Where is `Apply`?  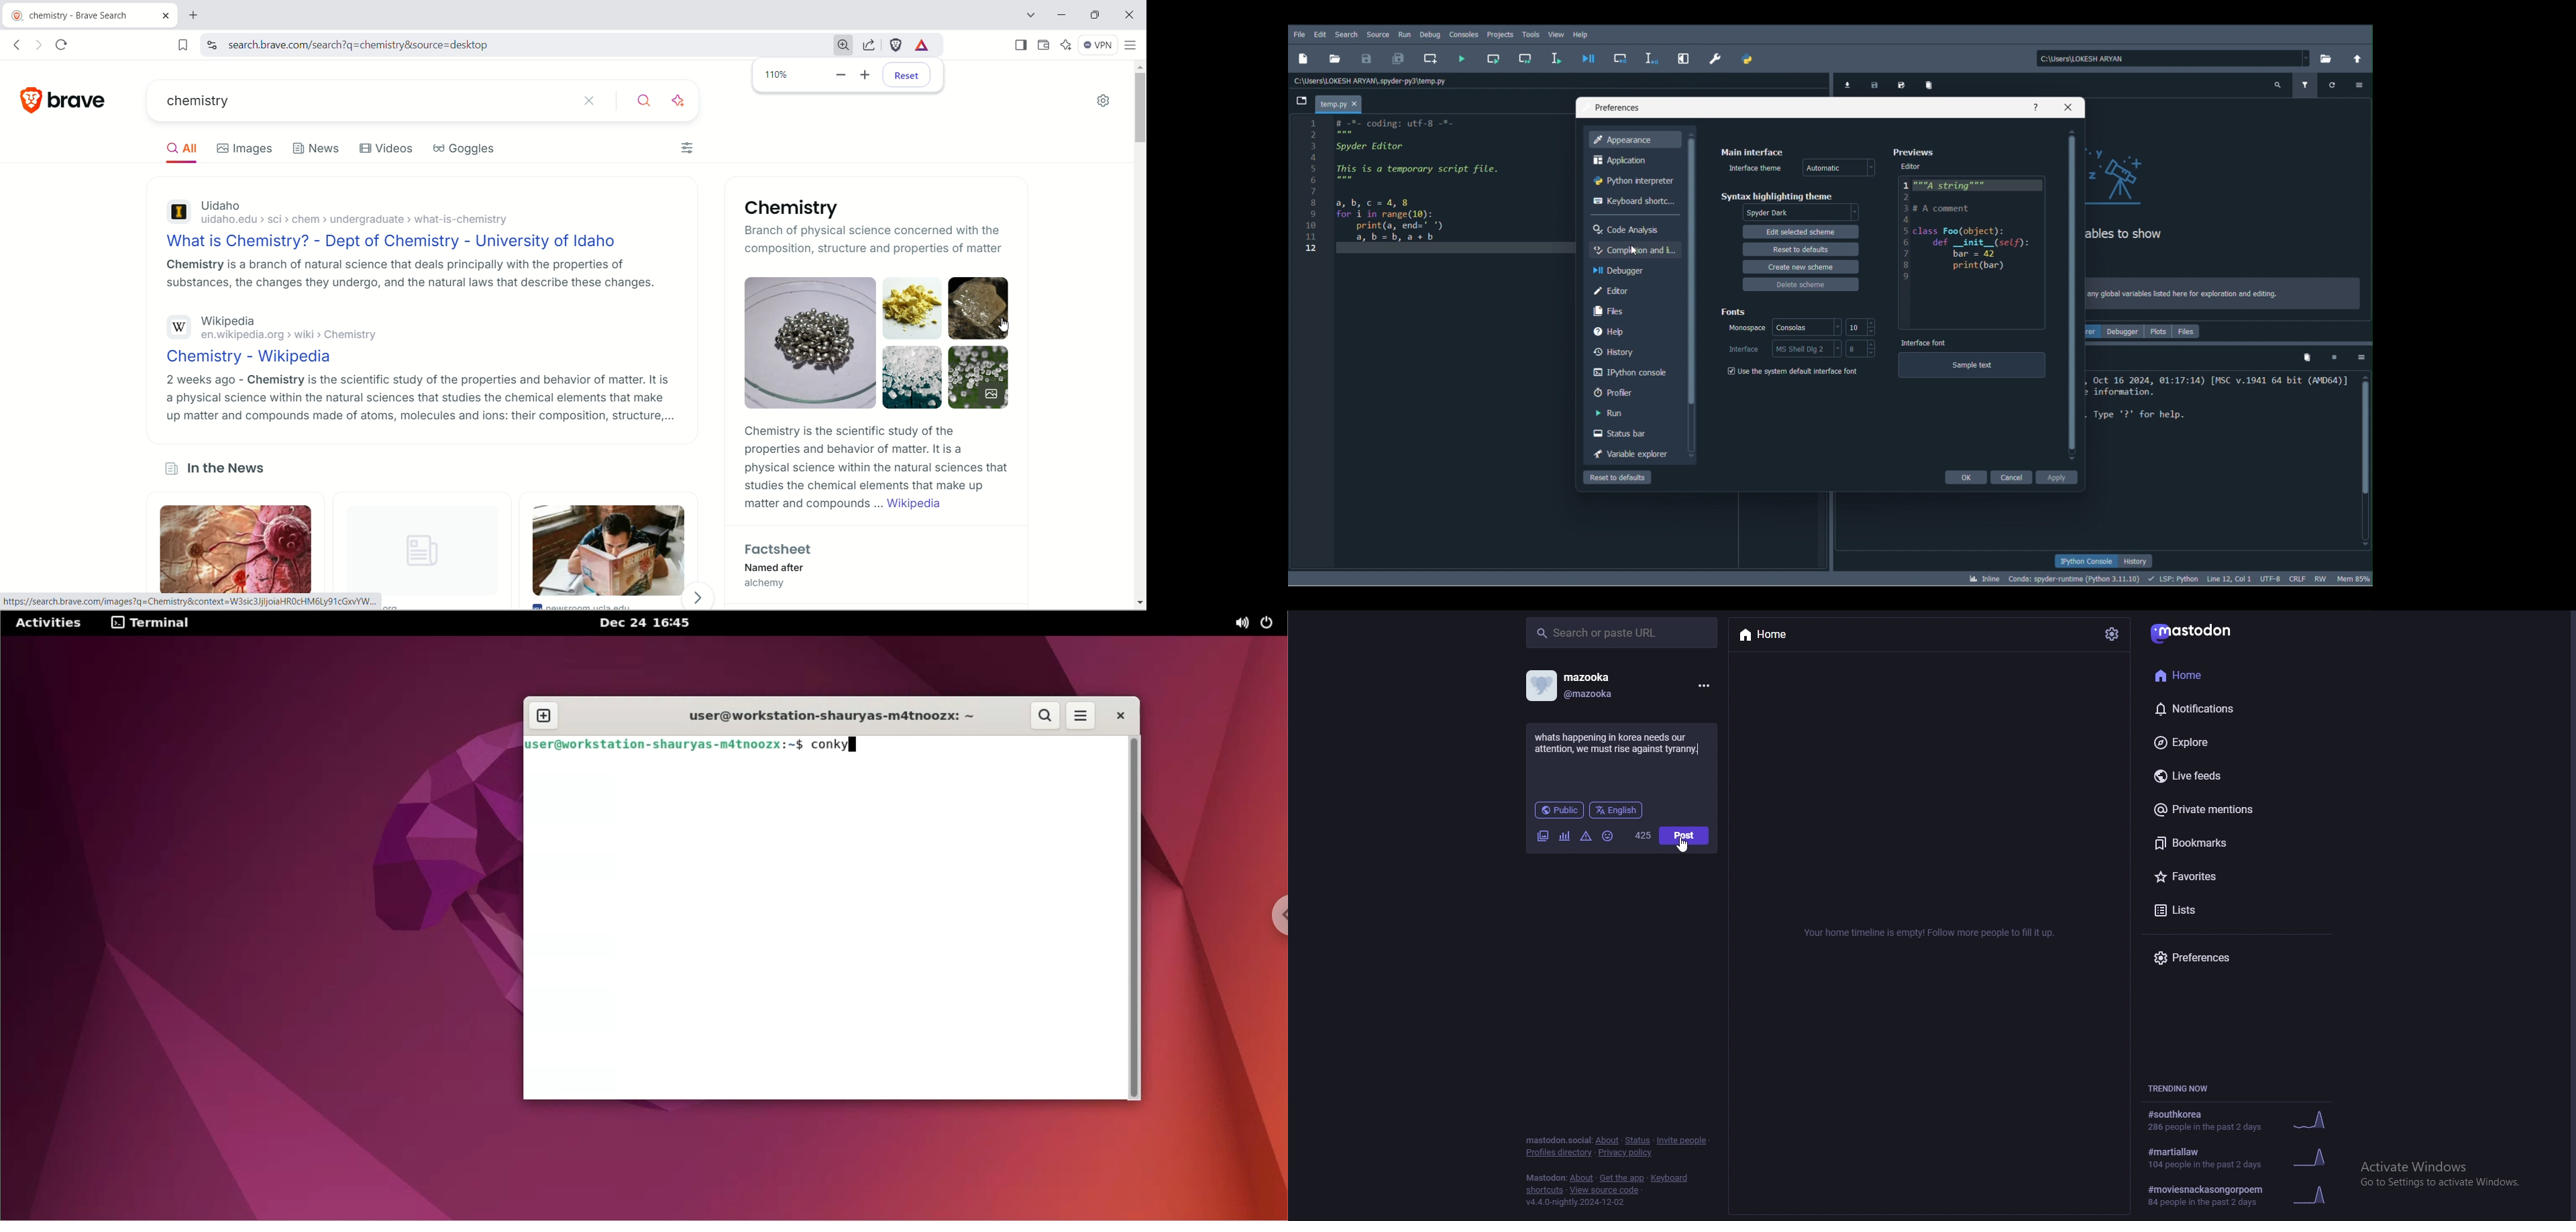 Apply is located at coordinates (2058, 478).